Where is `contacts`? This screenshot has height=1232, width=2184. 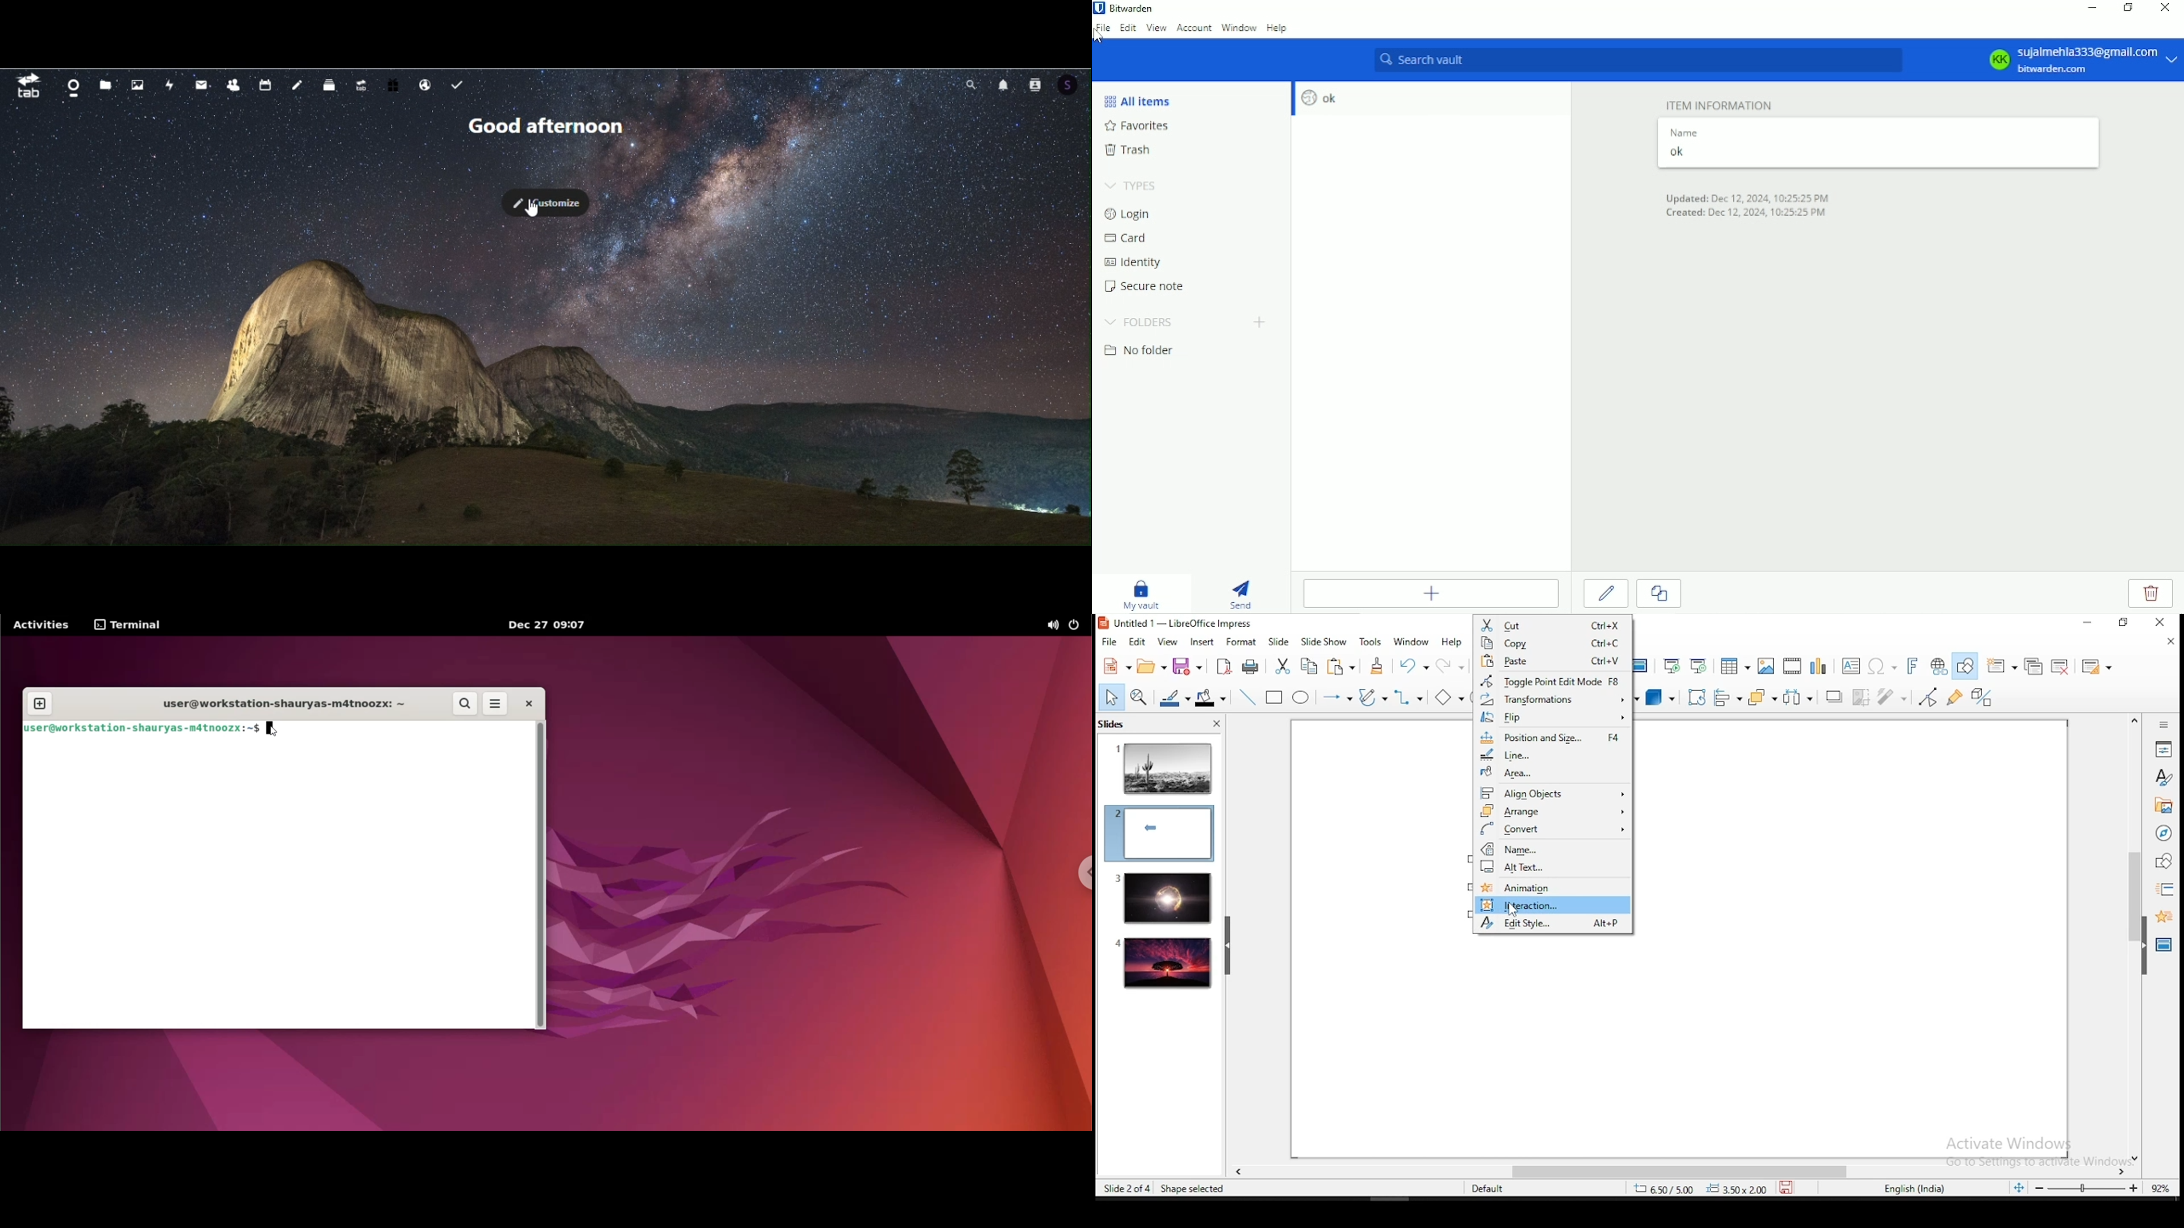 contacts is located at coordinates (1039, 83).